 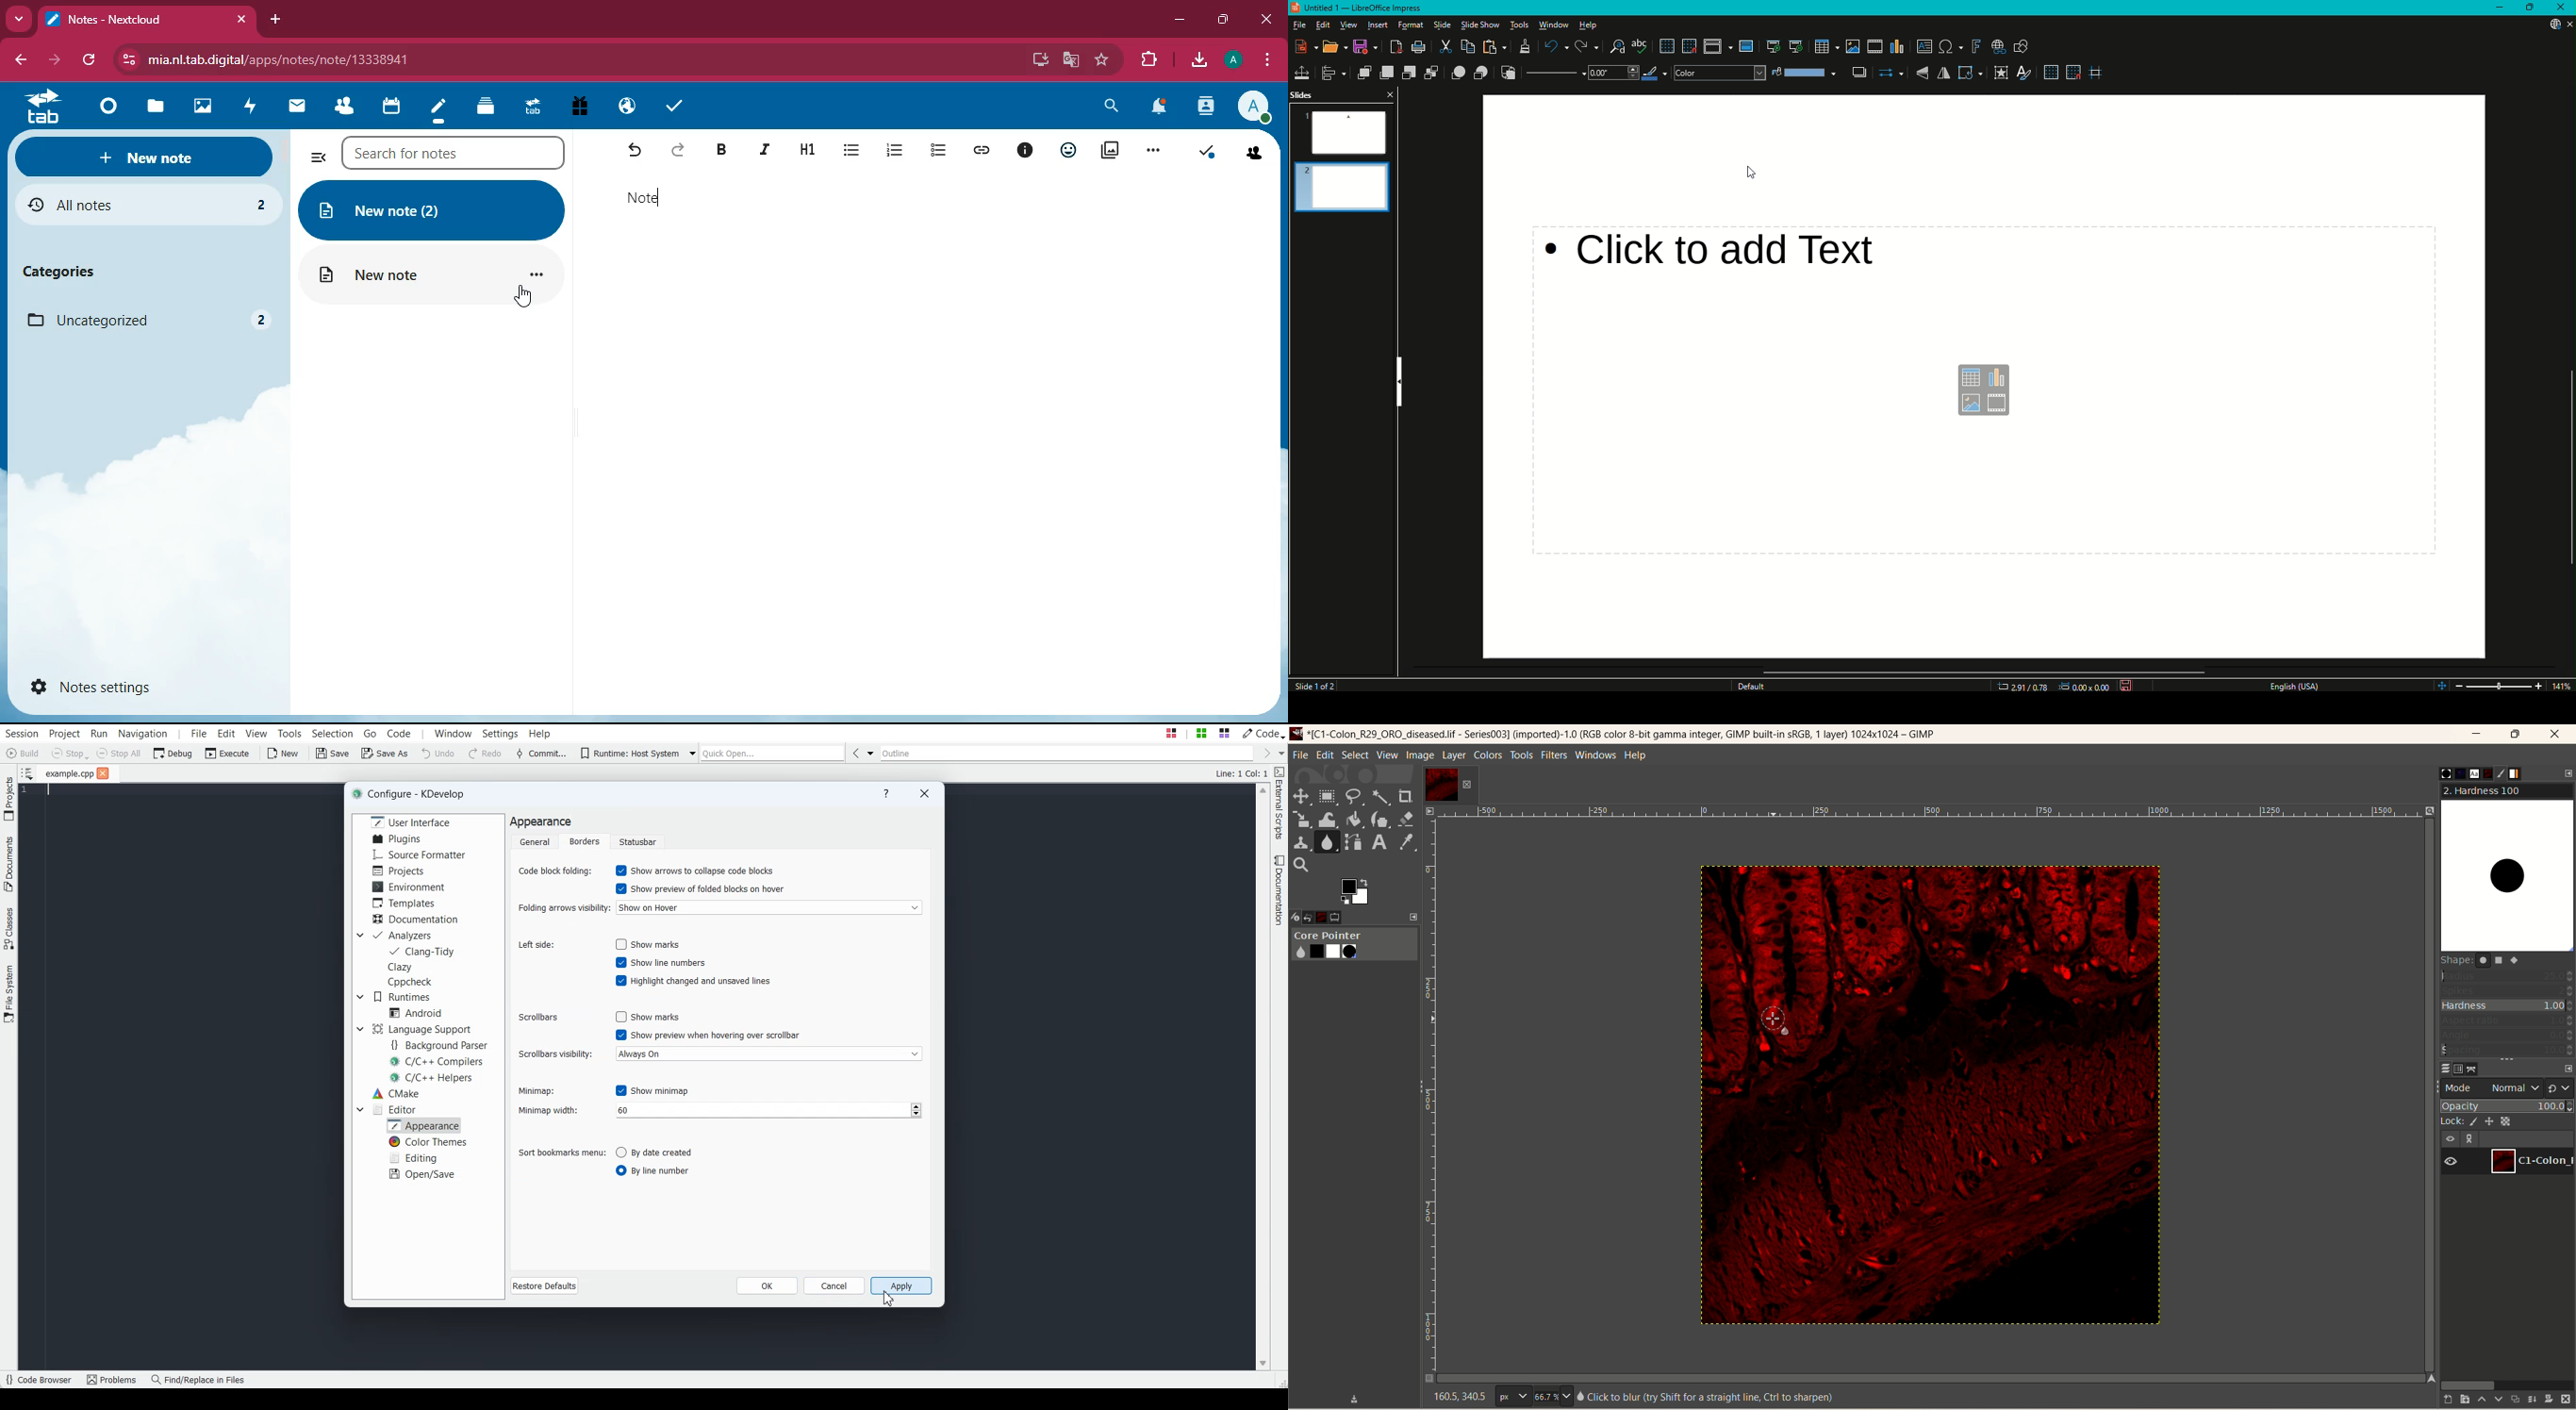 I want to click on Disable show minimap, so click(x=652, y=1091).